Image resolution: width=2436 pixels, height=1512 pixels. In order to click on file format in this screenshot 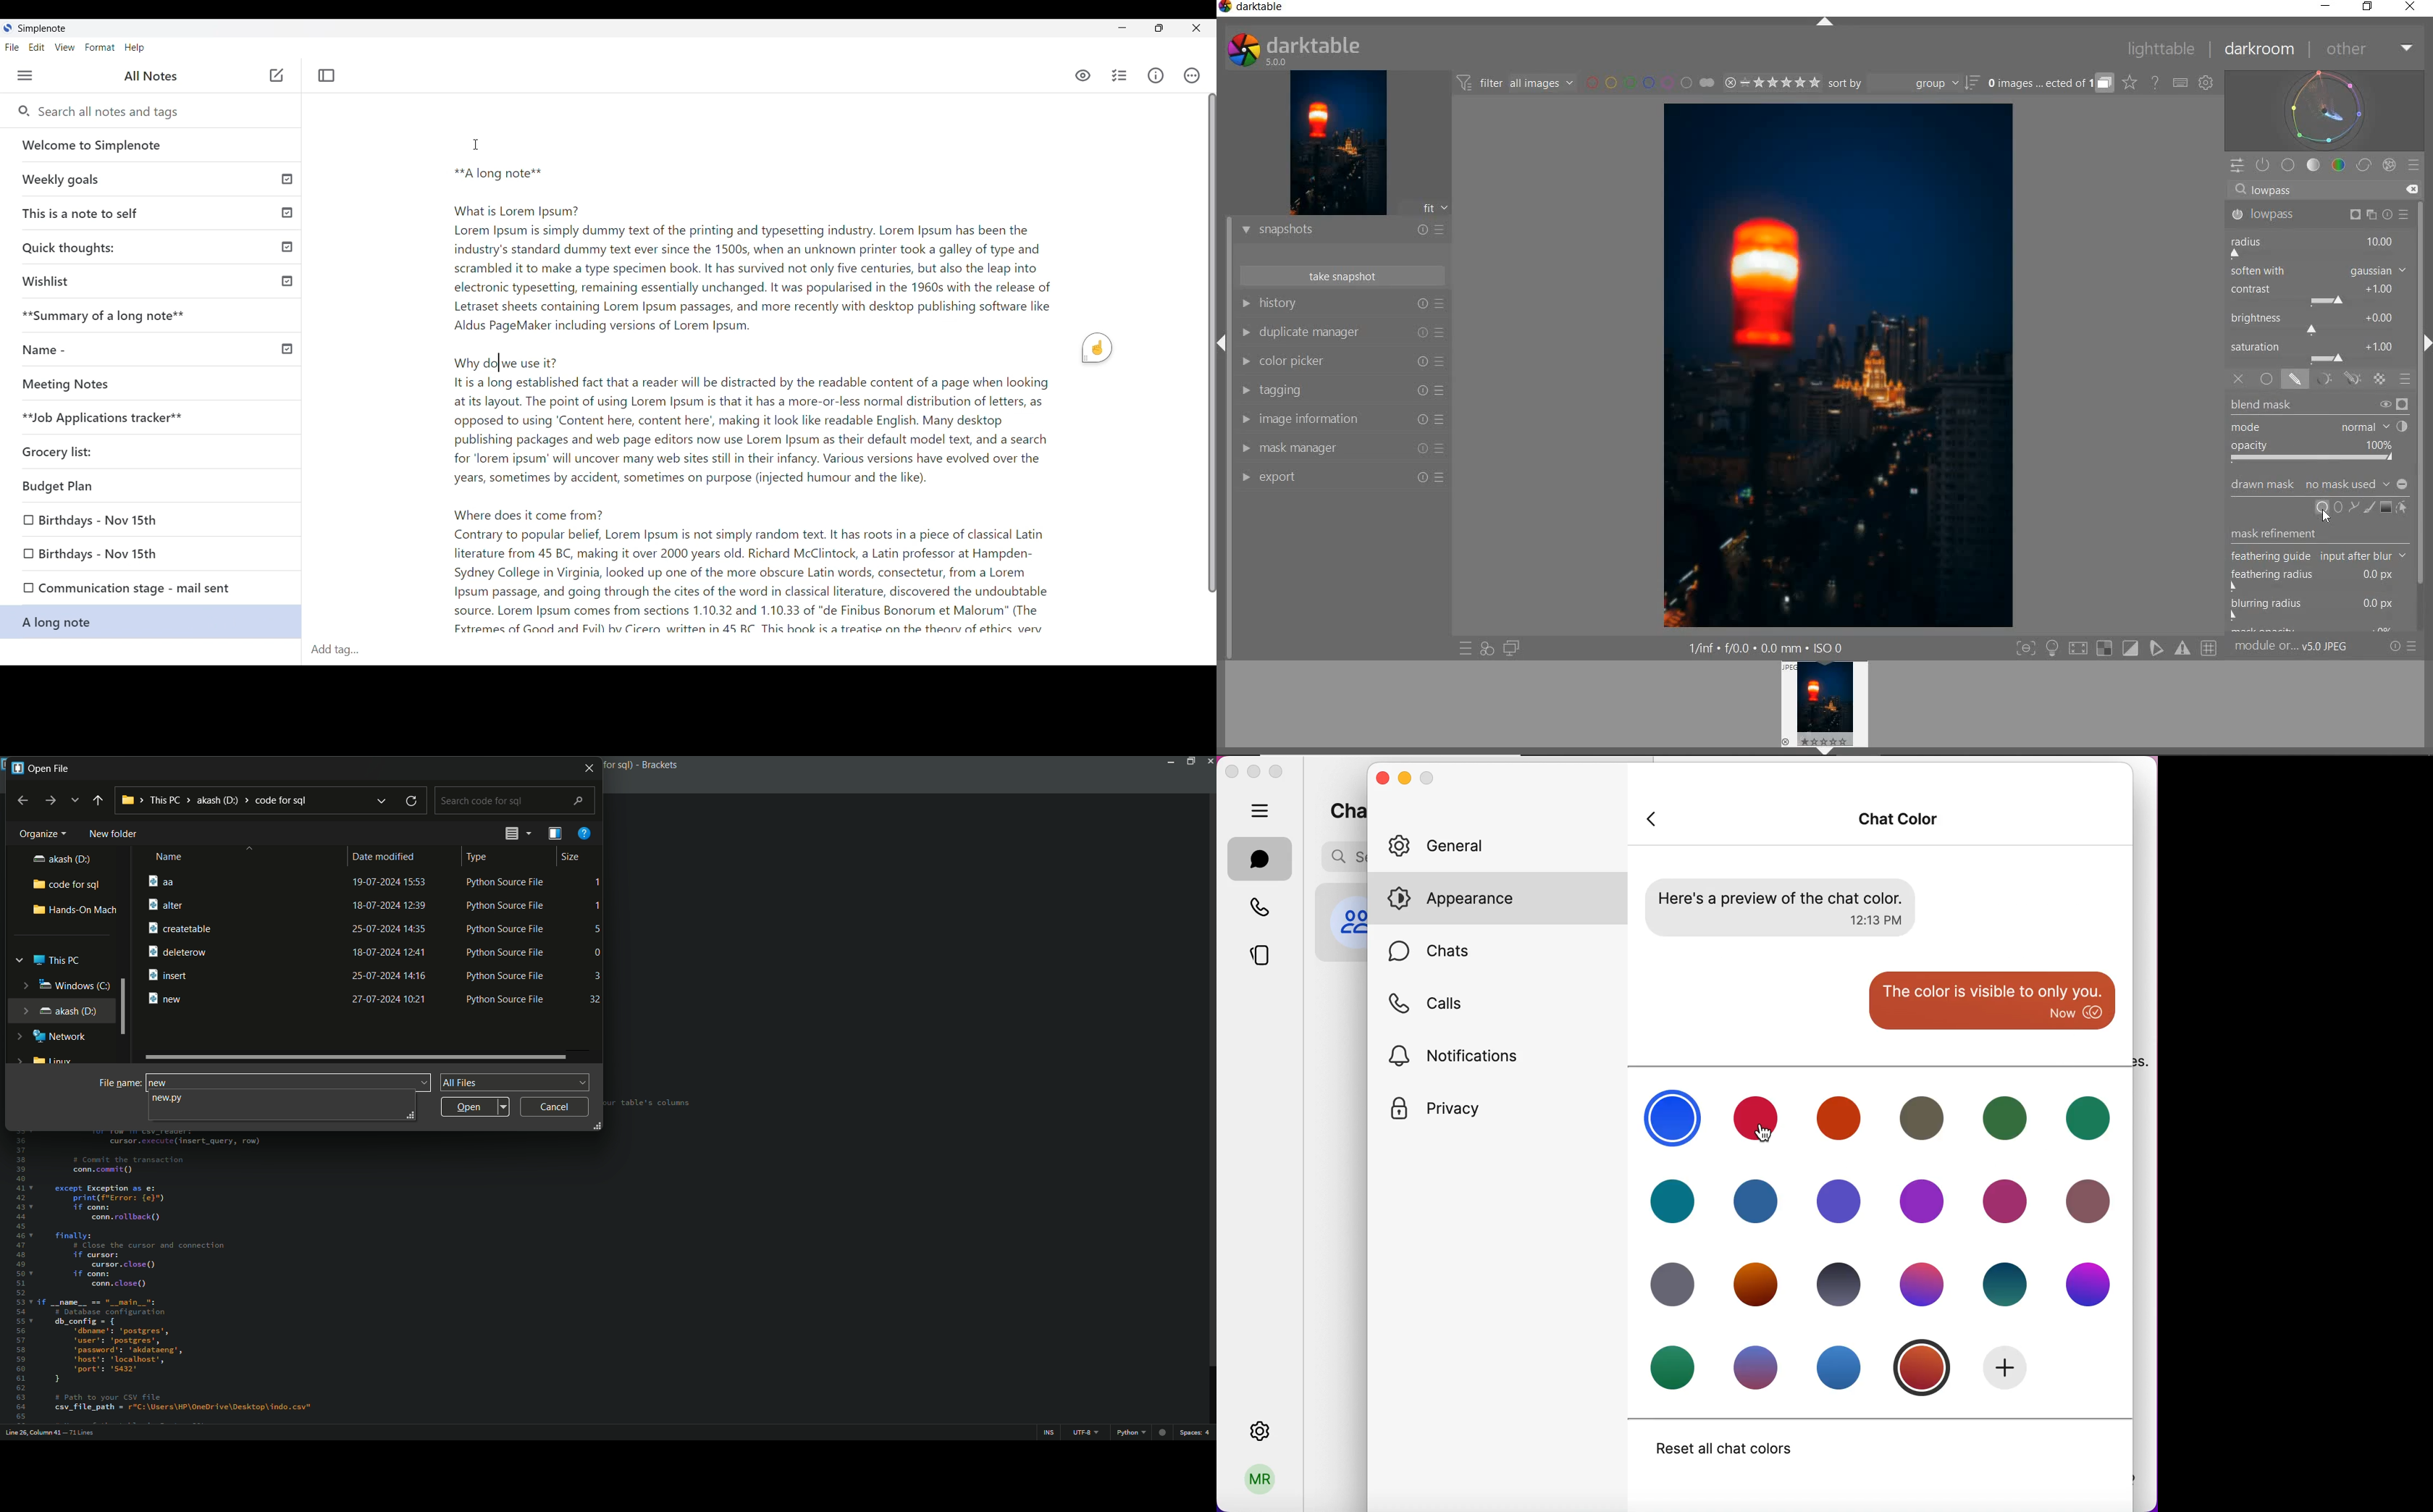, I will do `click(1132, 1434)`.